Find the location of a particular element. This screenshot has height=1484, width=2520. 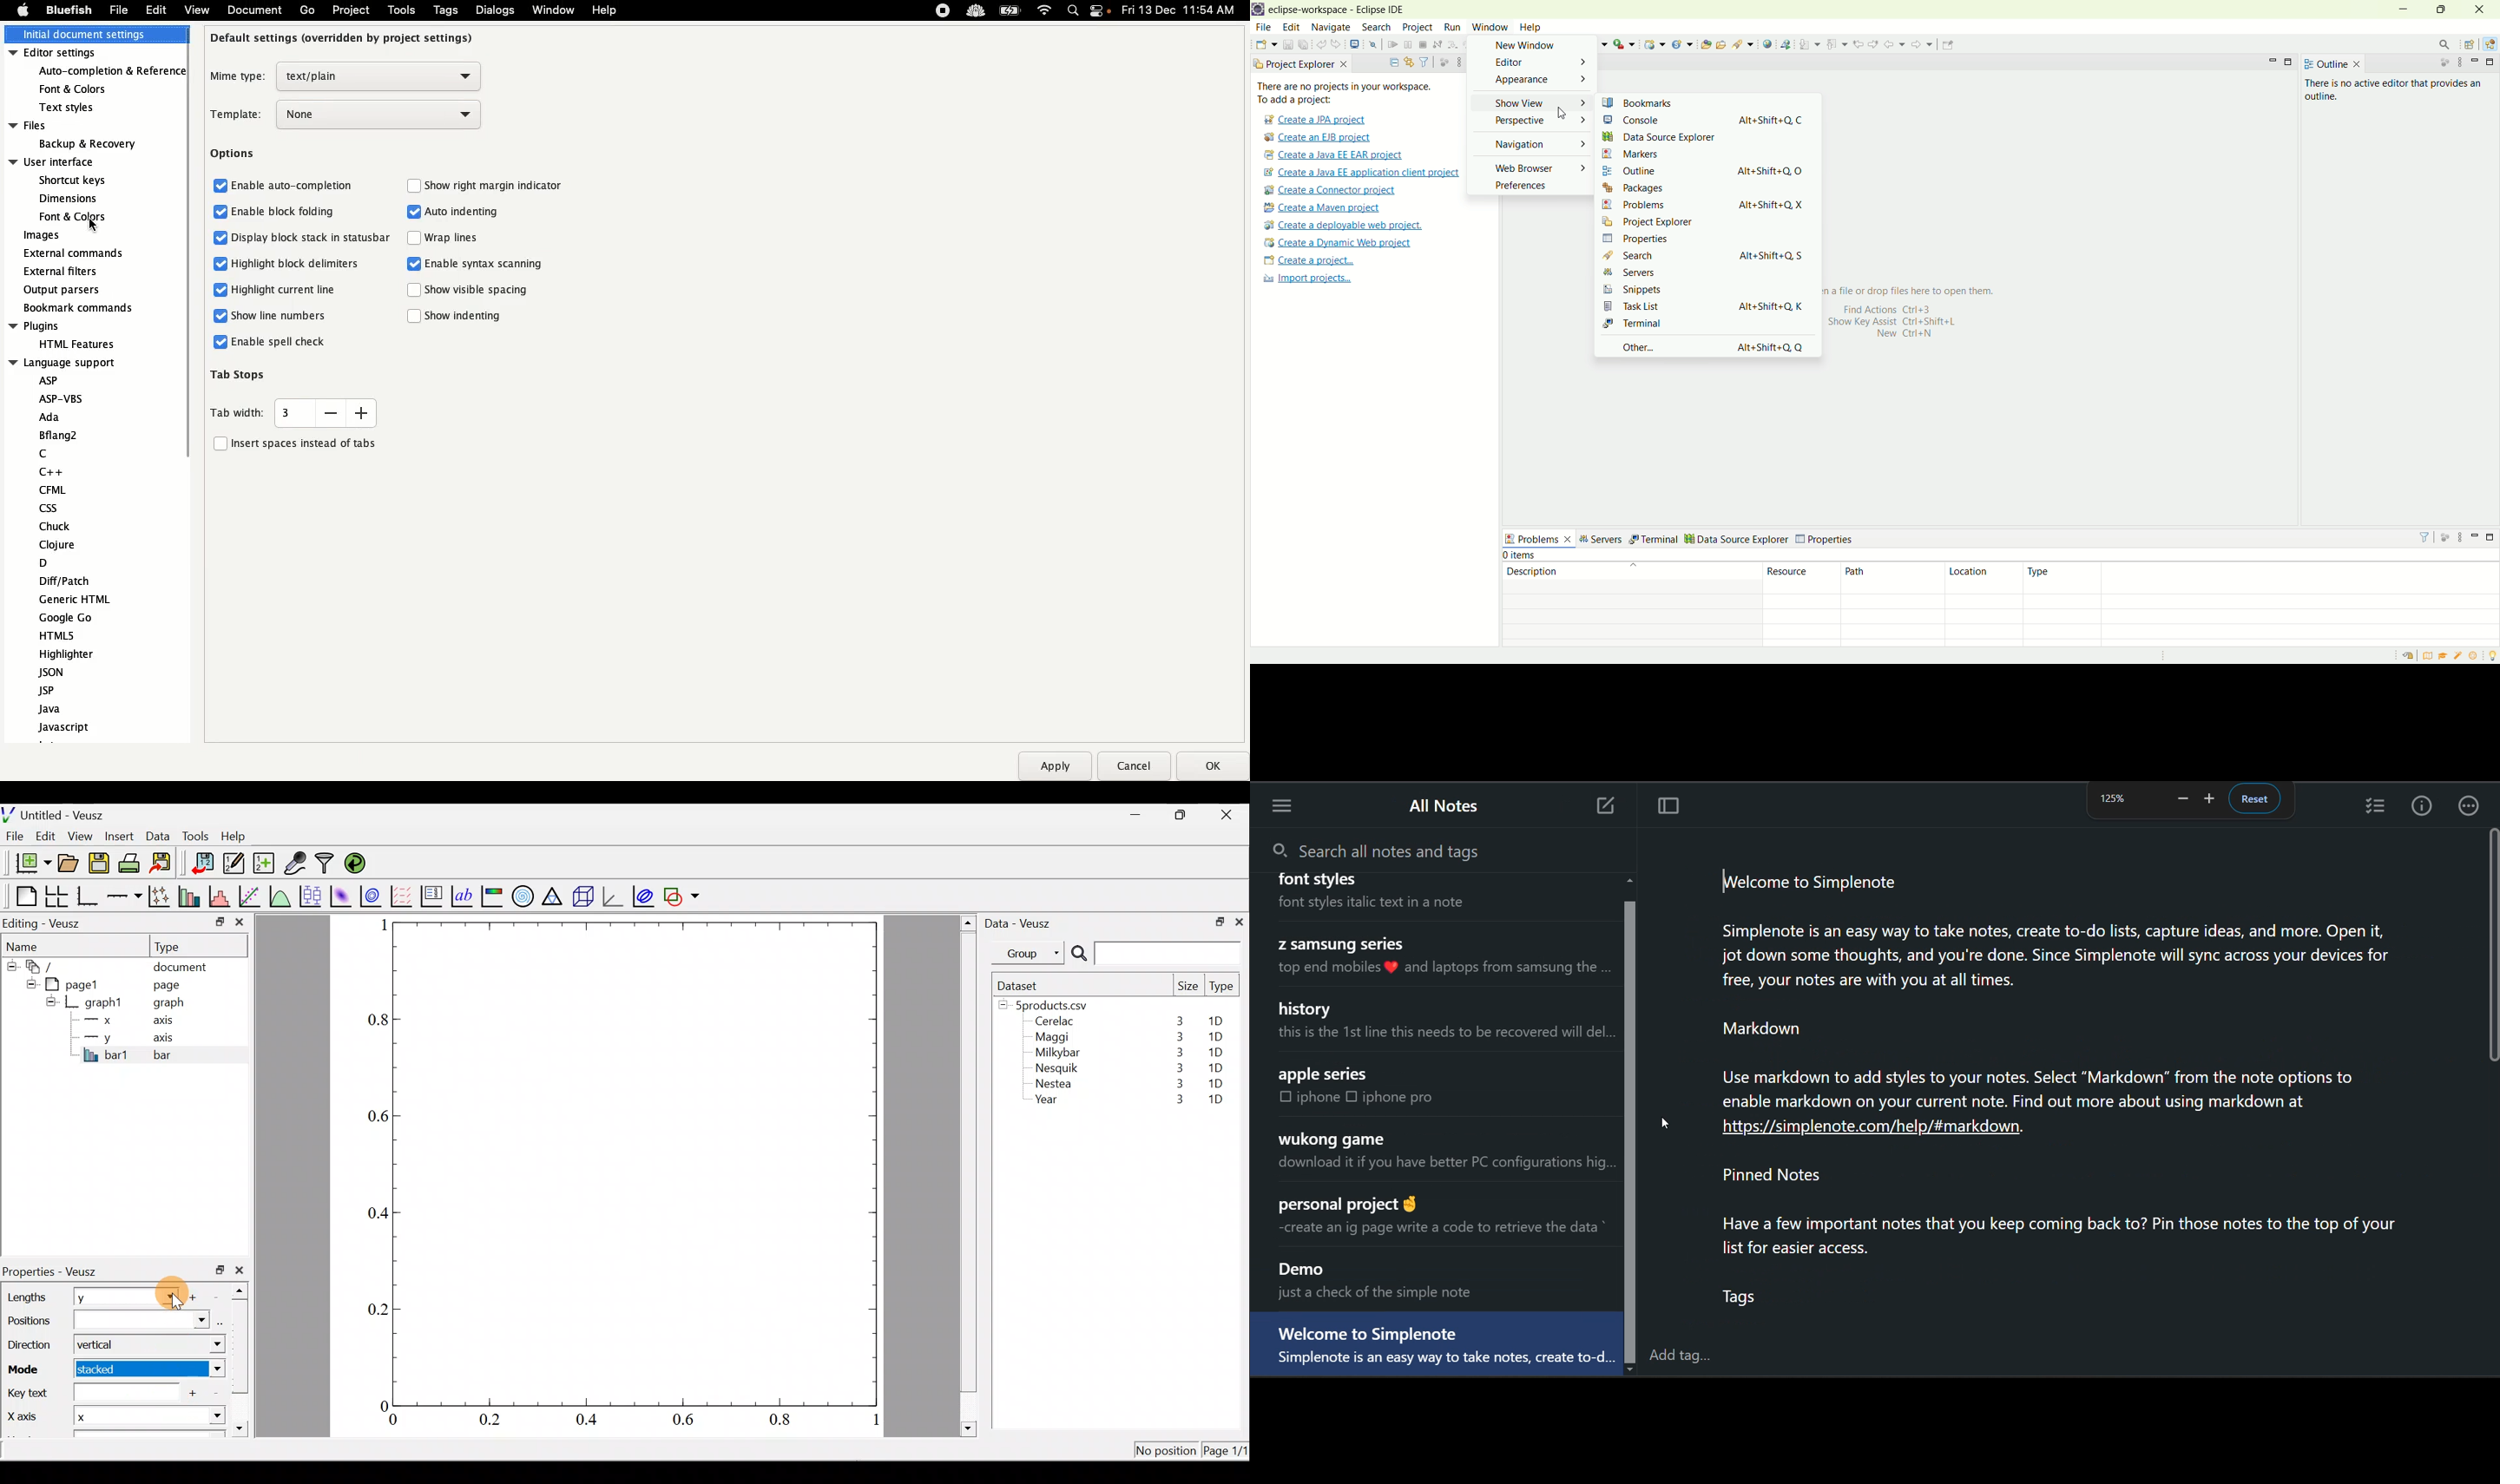

close is located at coordinates (242, 1270).